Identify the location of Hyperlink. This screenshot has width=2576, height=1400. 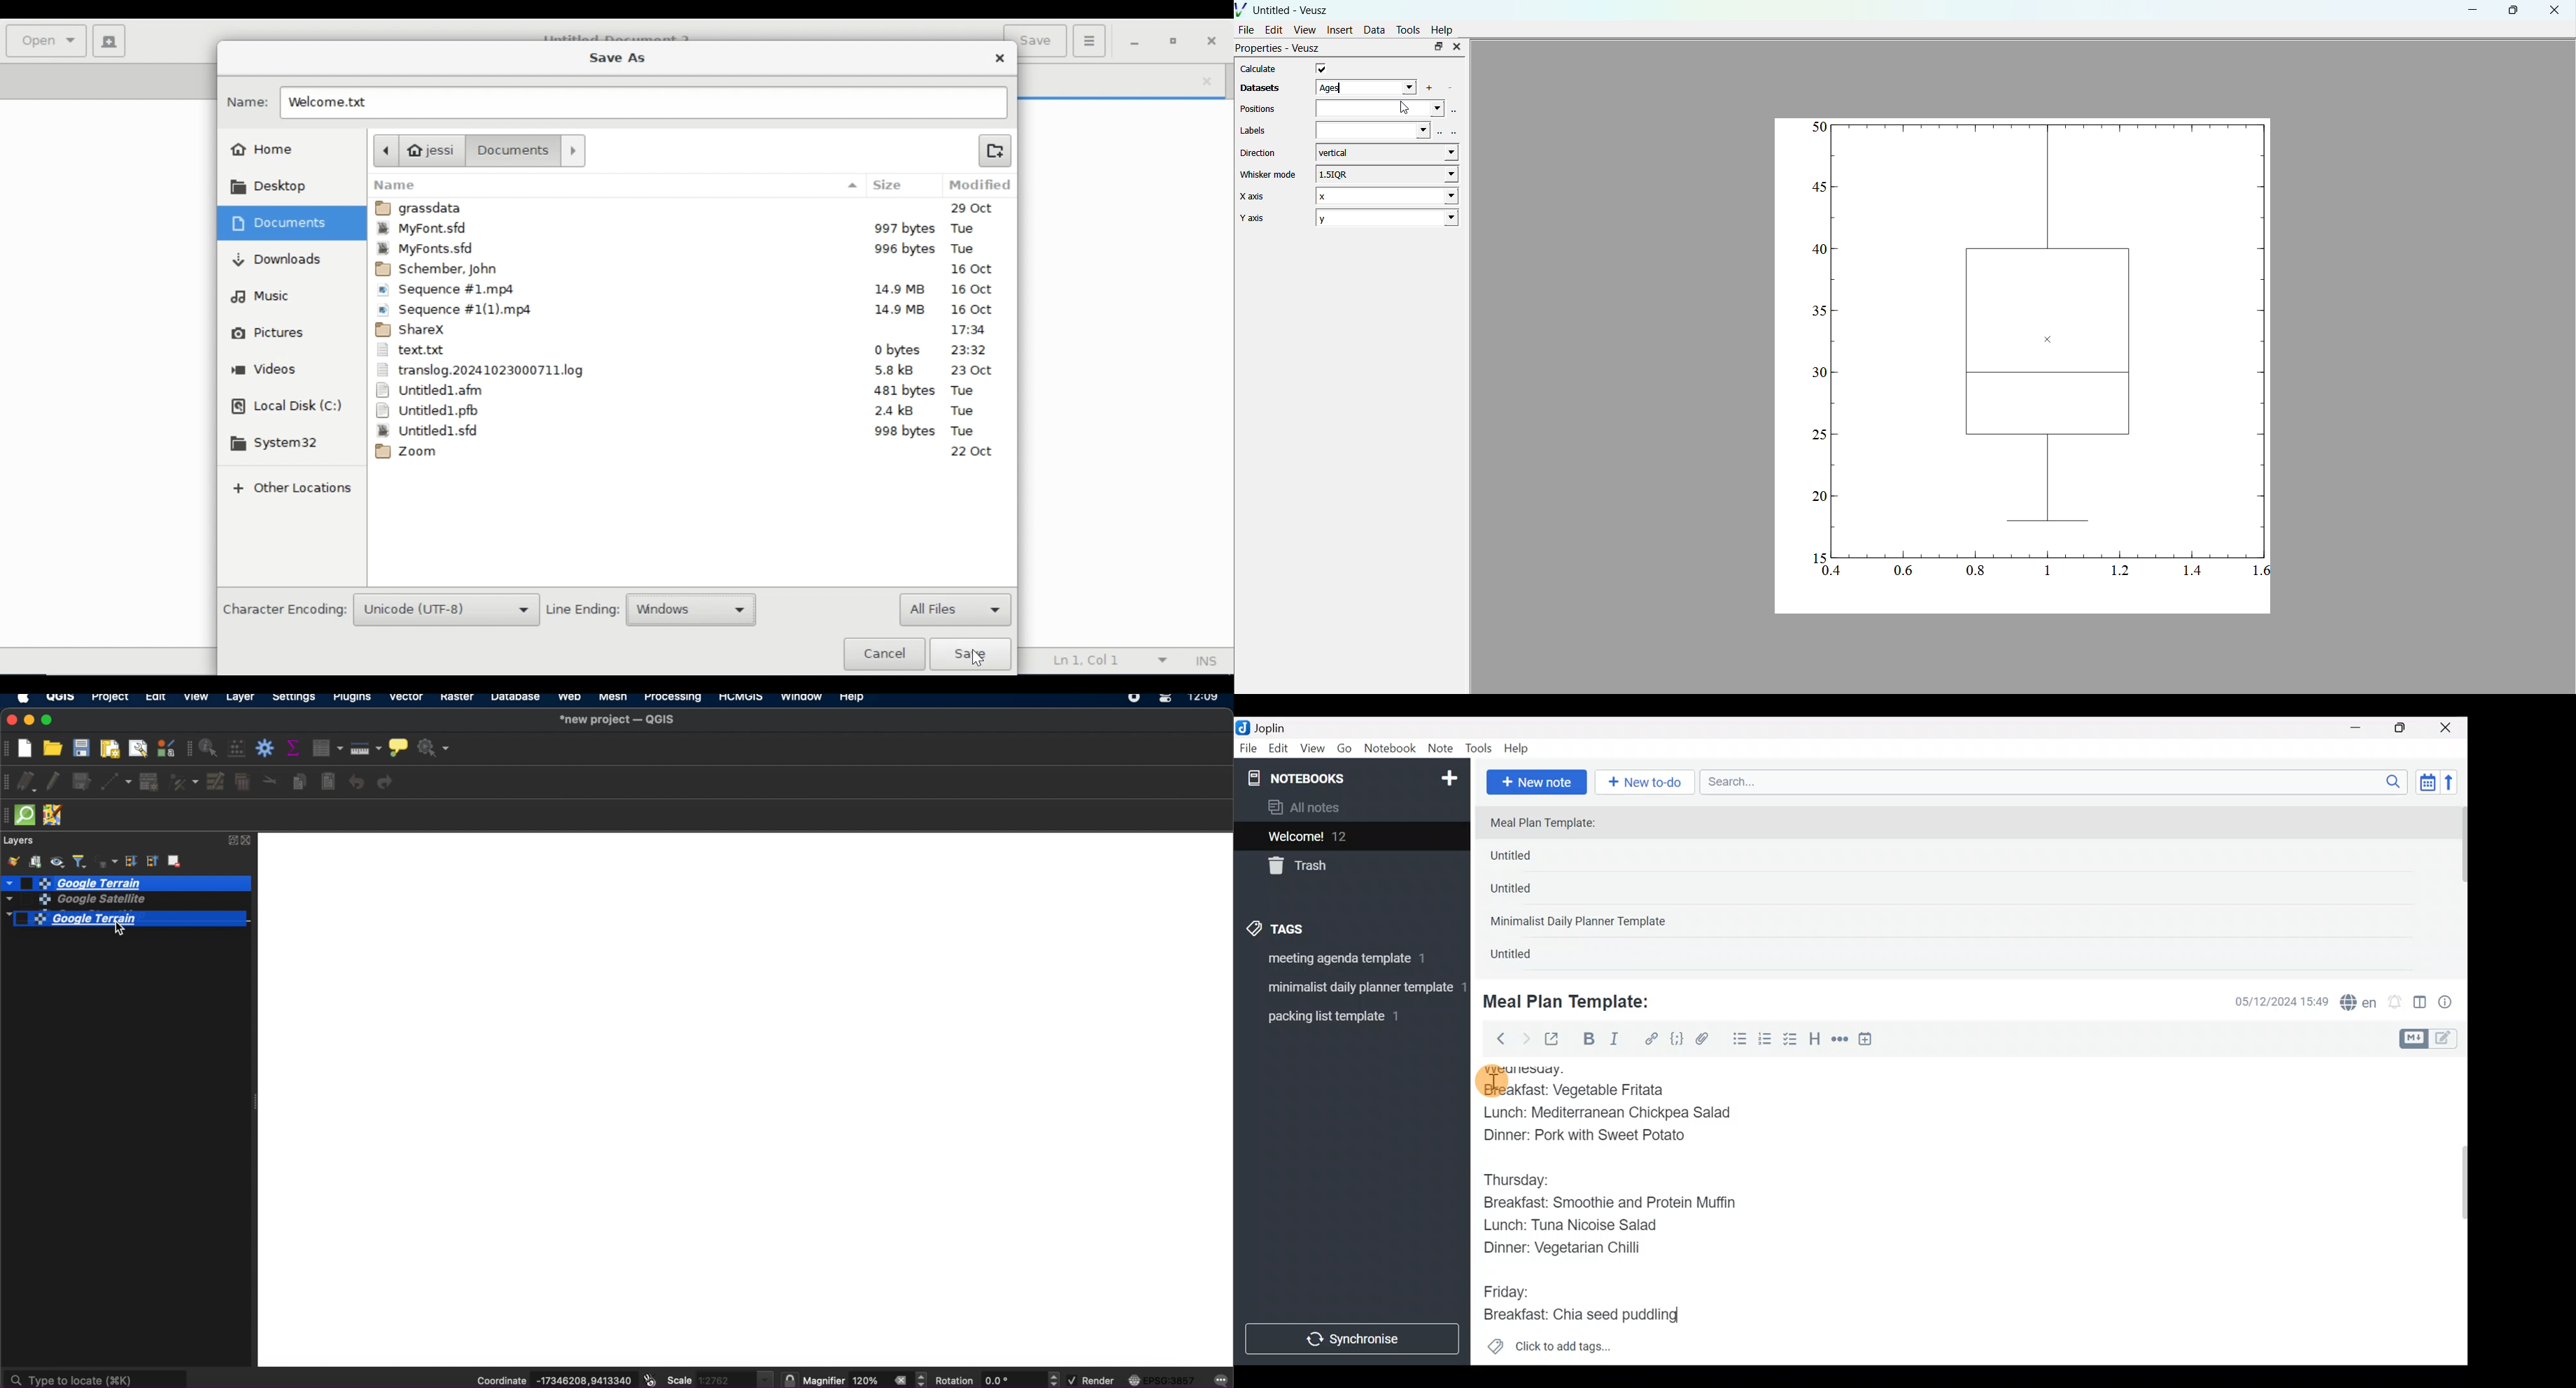
(1652, 1039).